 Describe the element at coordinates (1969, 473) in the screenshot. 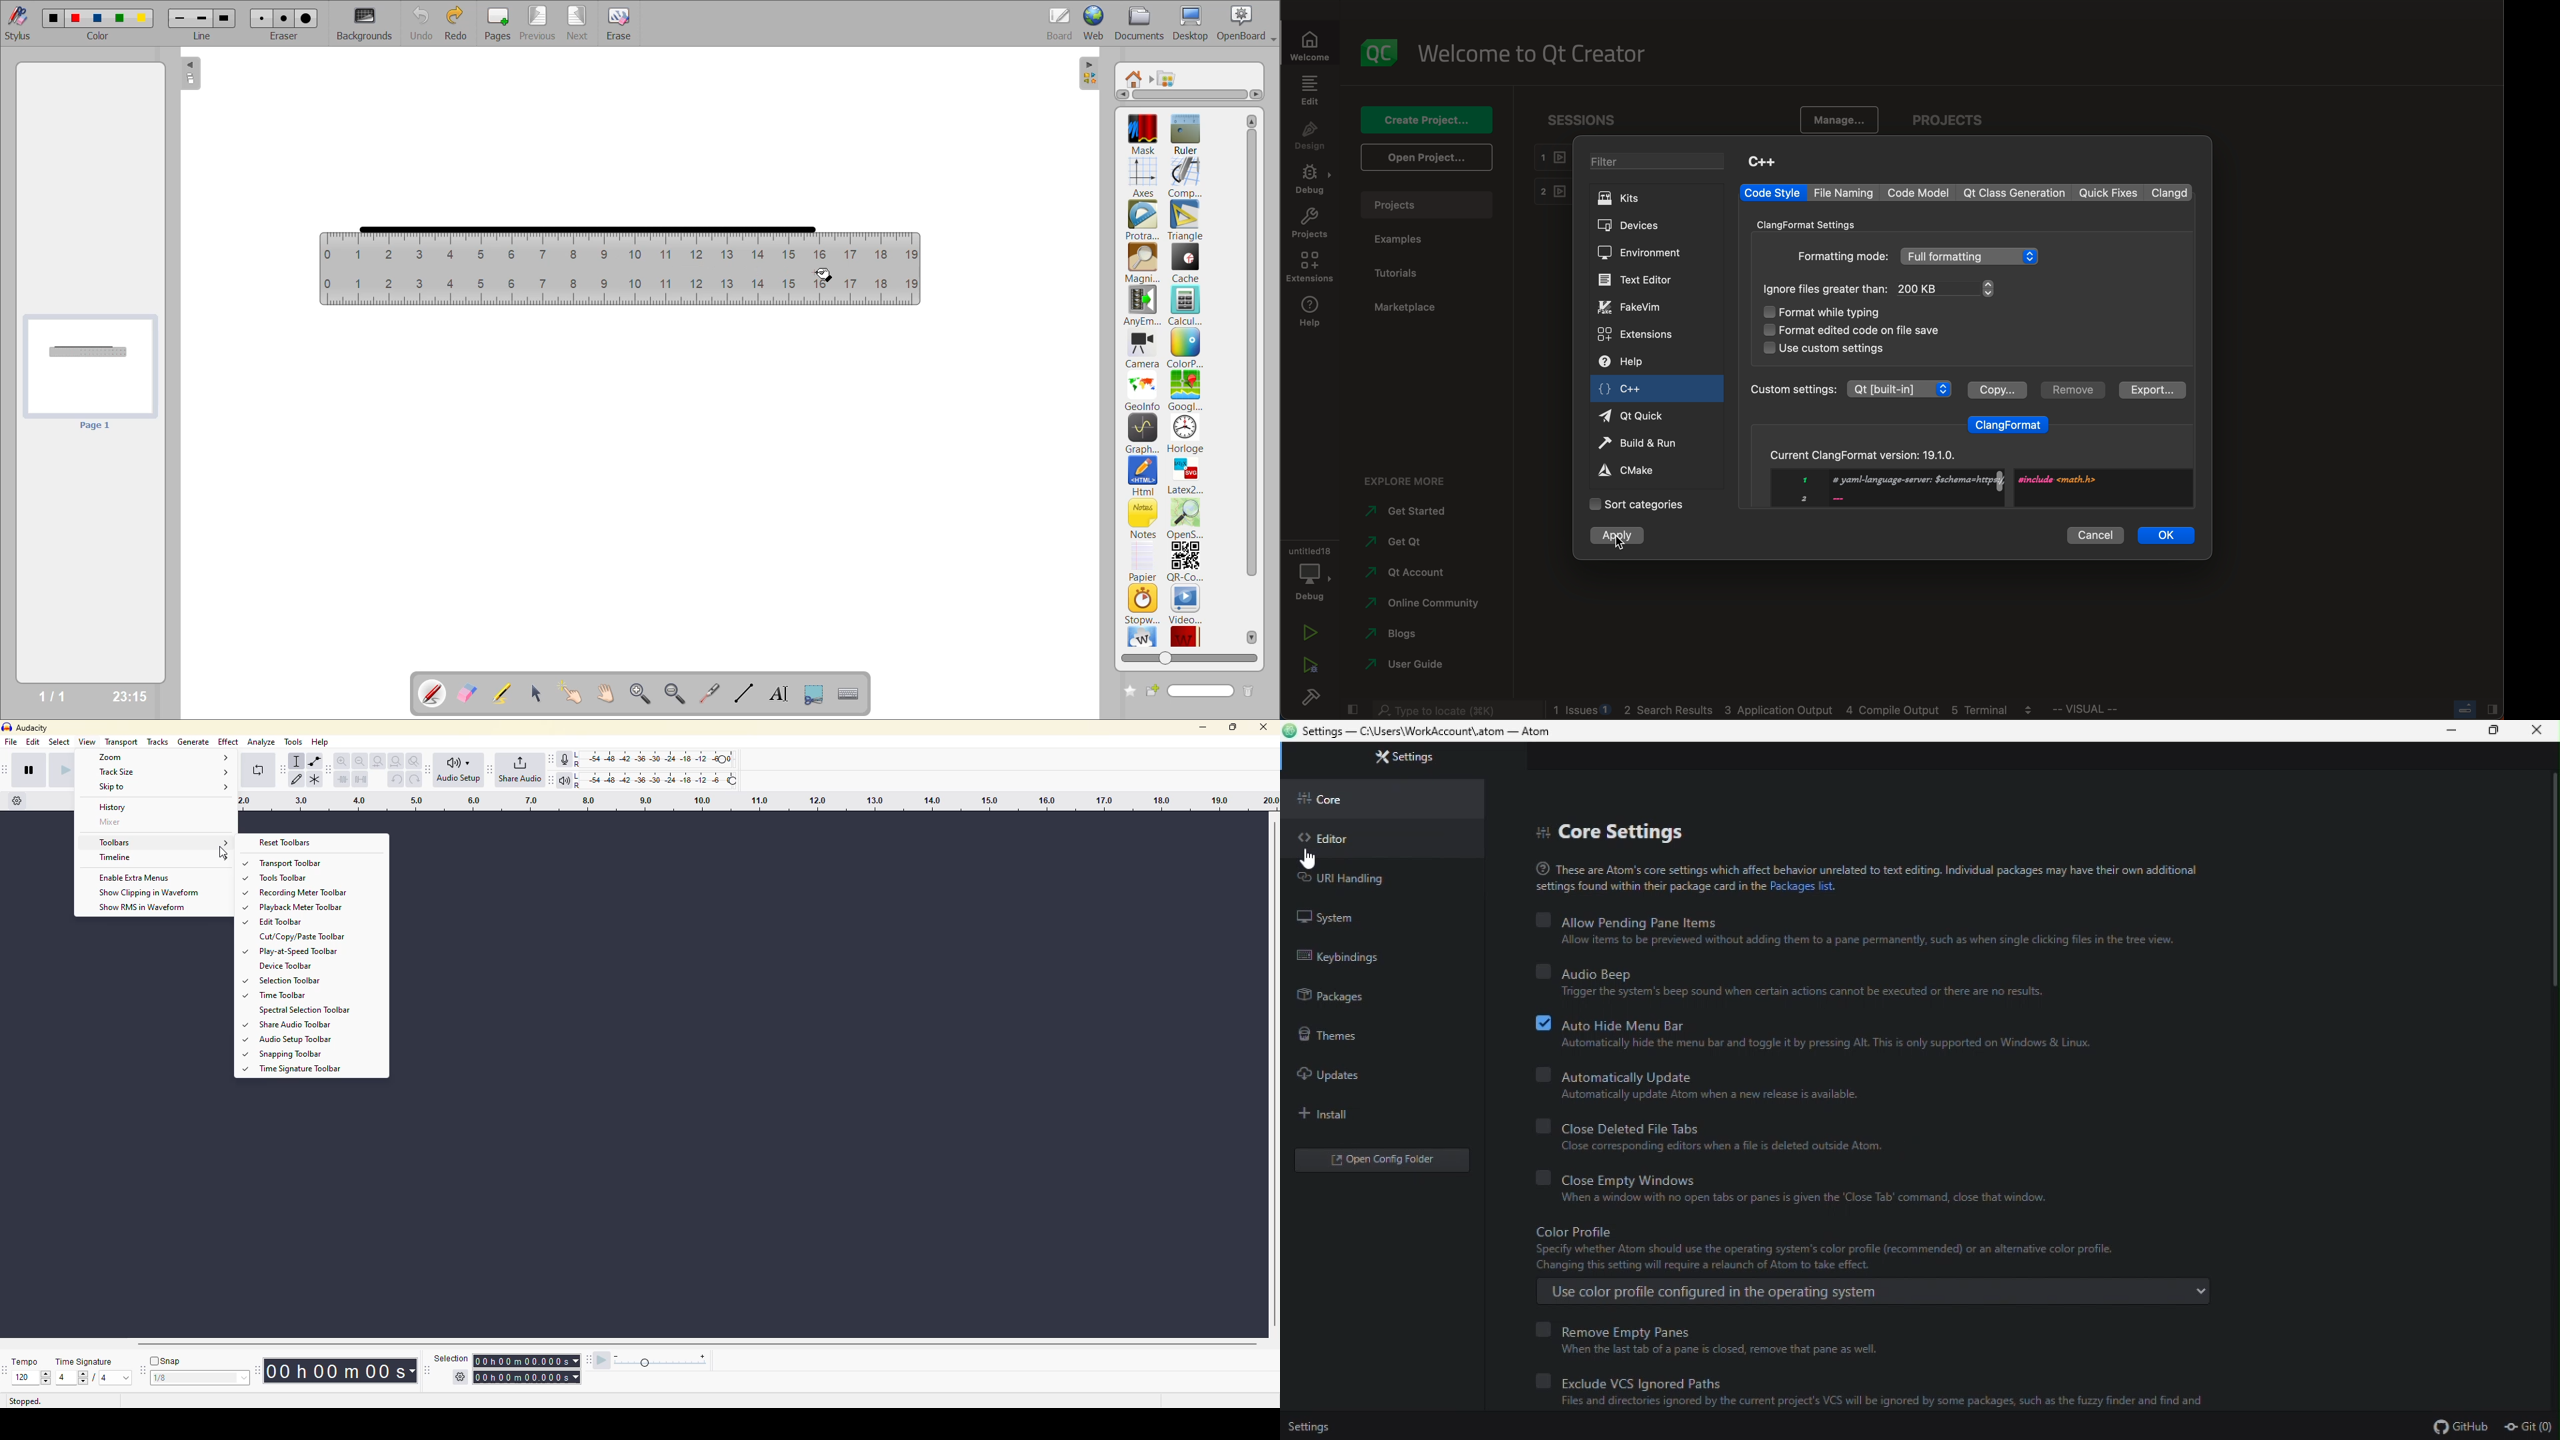

I see `current format version` at that location.